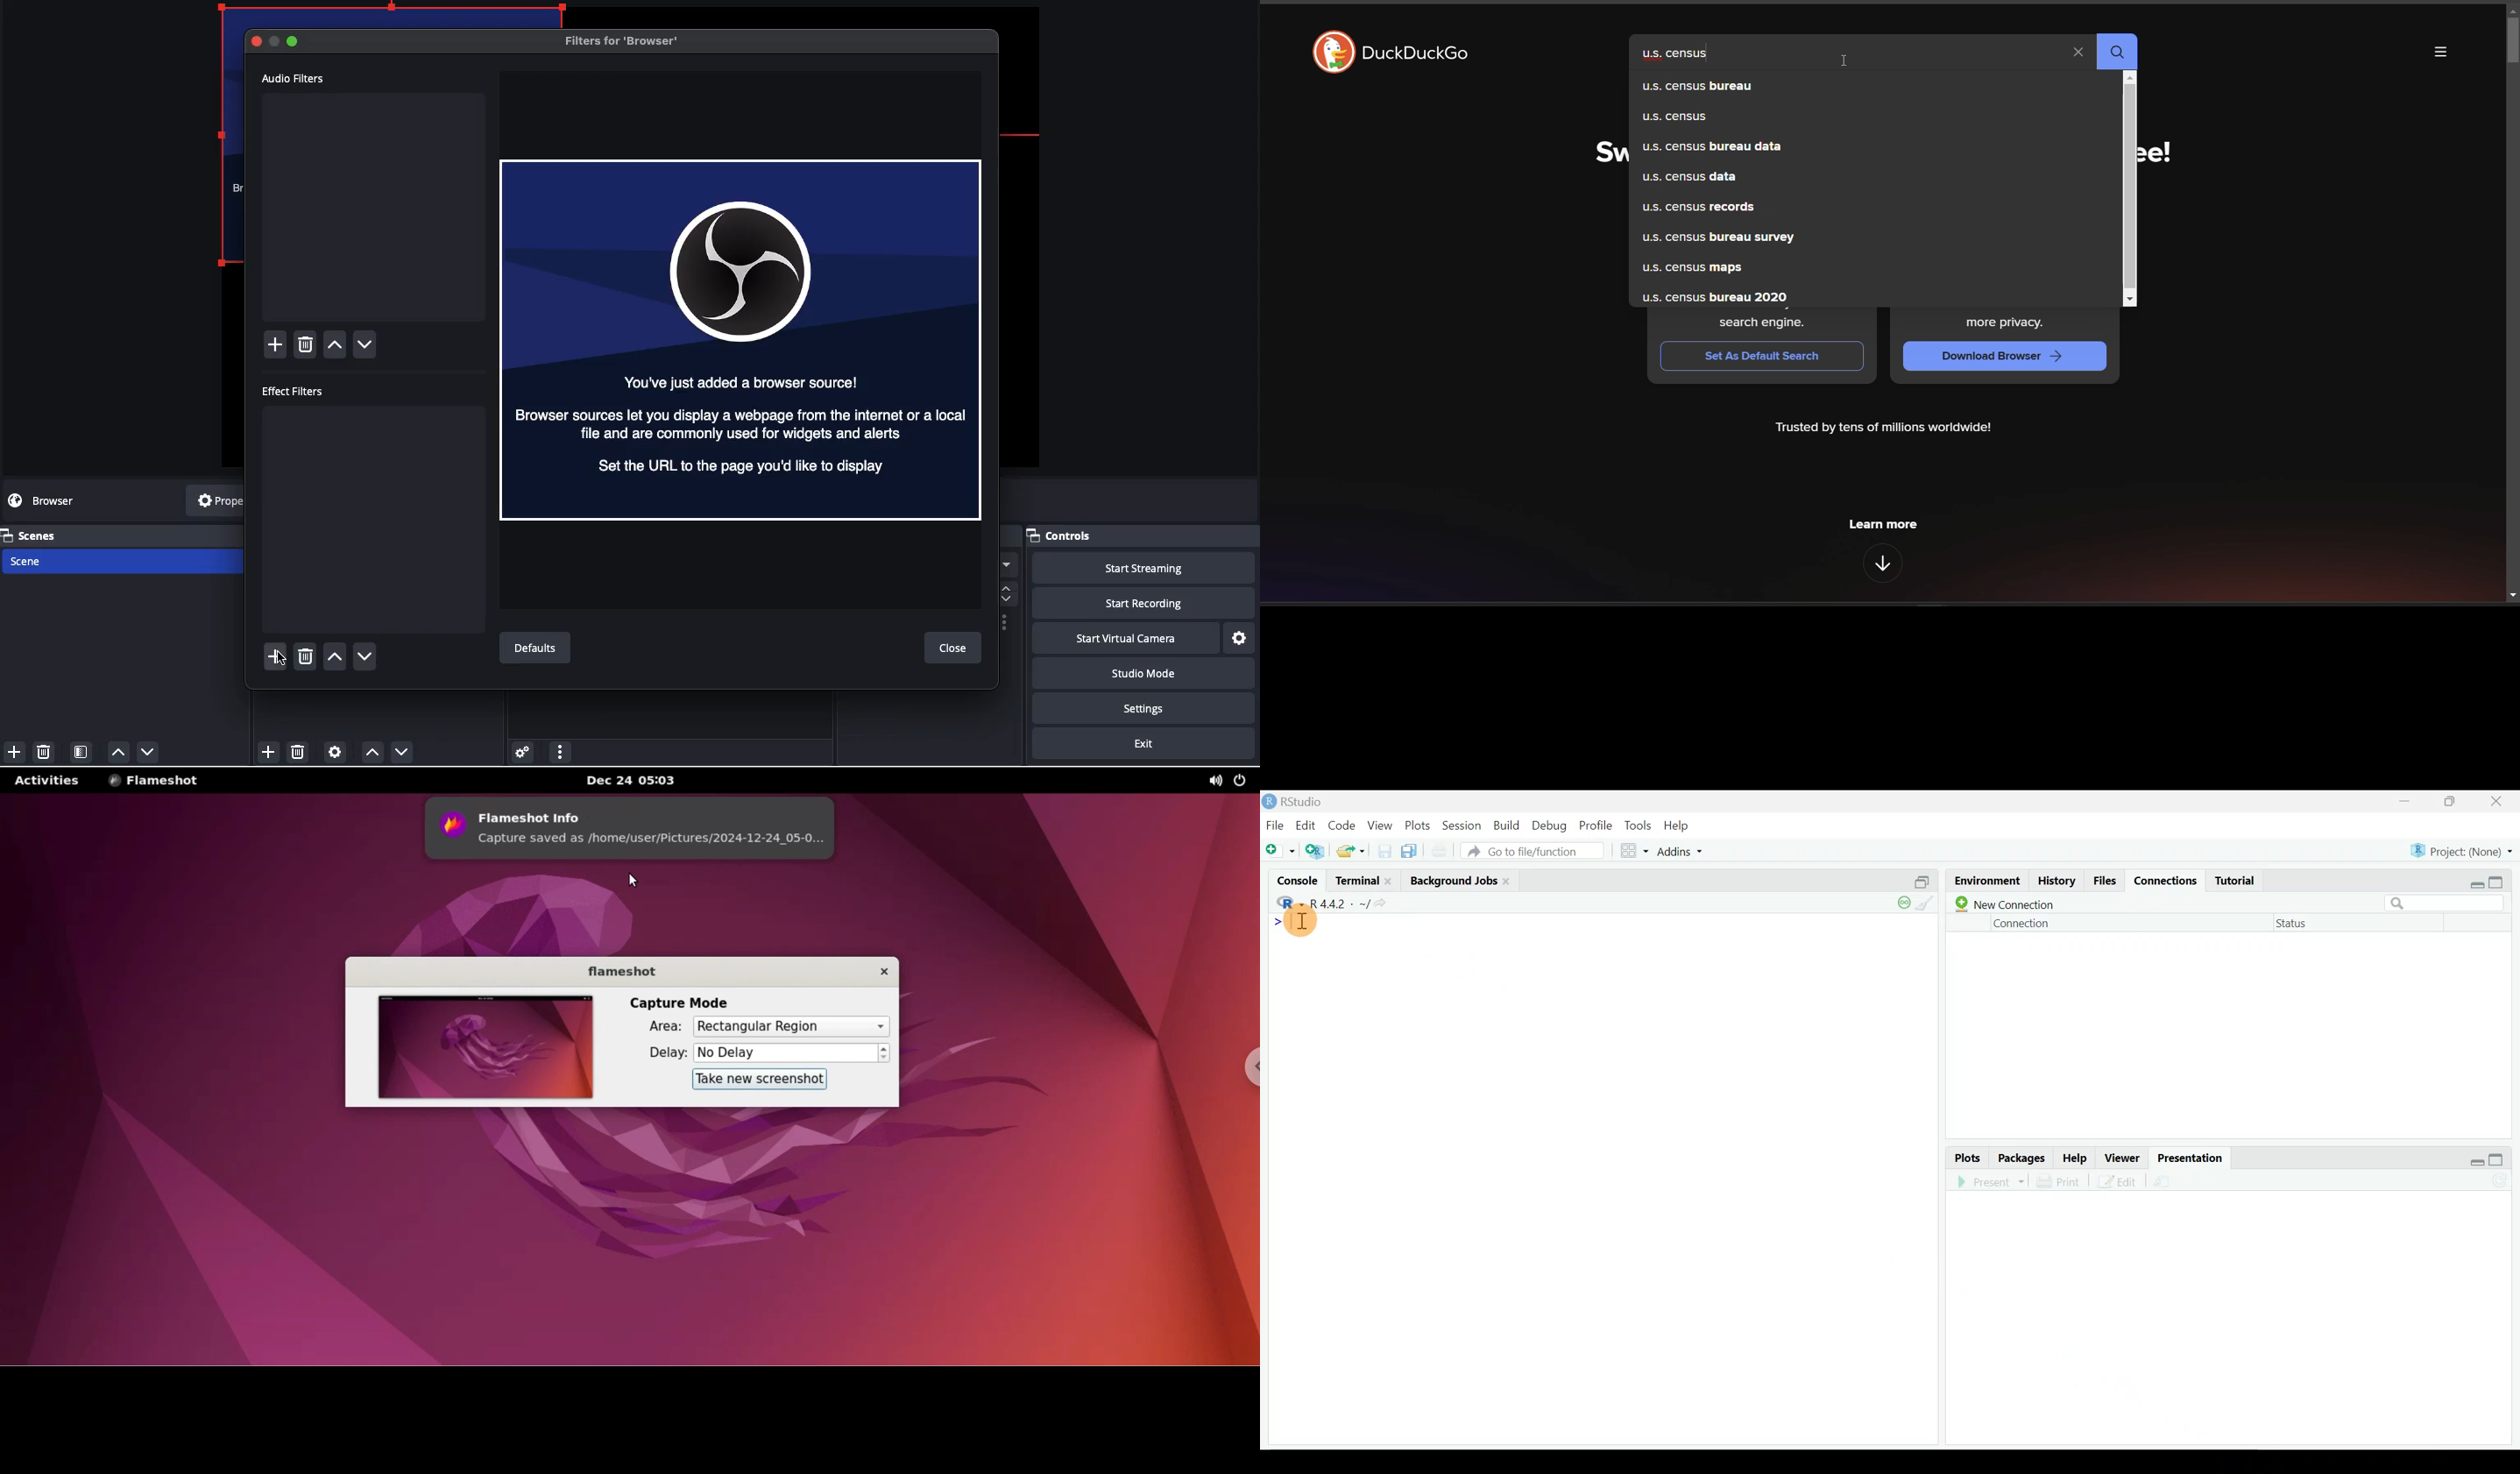 The height and width of the screenshot is (1484, 2520). Describe the element at coordinates (2501, 1181) in the screenshot. I see `Refresh the presentation preview` at that location.